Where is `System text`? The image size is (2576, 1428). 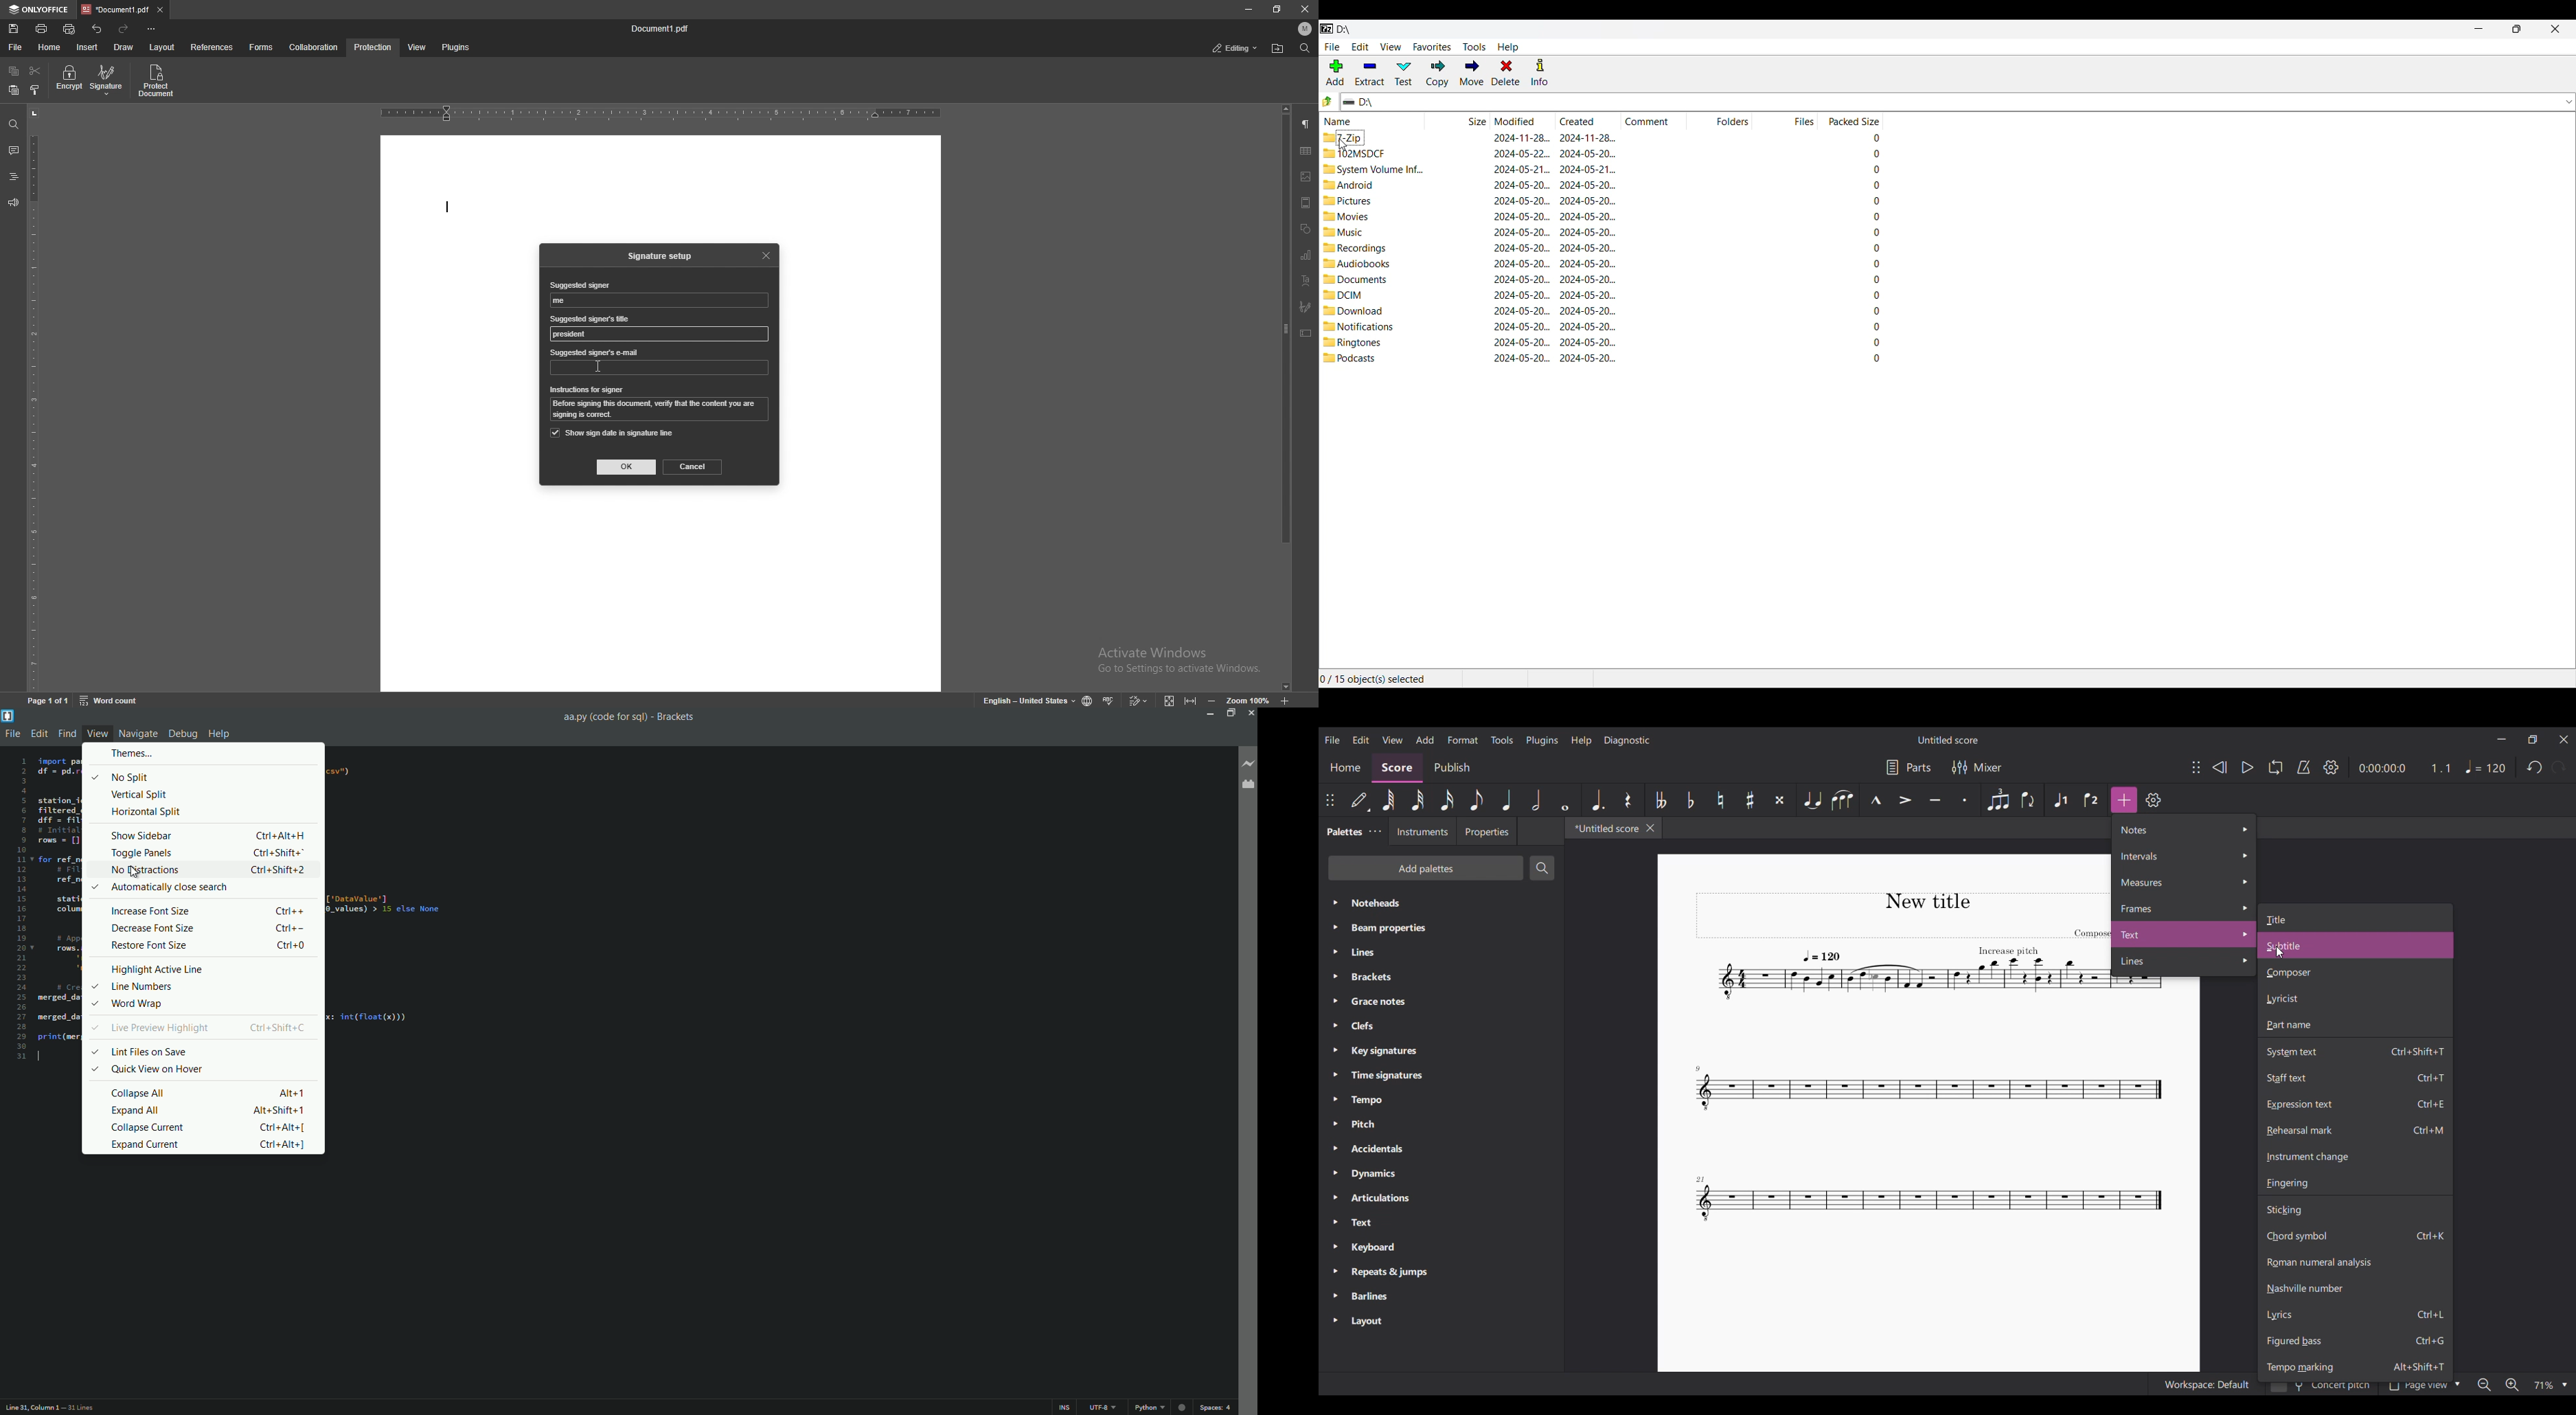
System text is located at coordinates (2355, 1051).